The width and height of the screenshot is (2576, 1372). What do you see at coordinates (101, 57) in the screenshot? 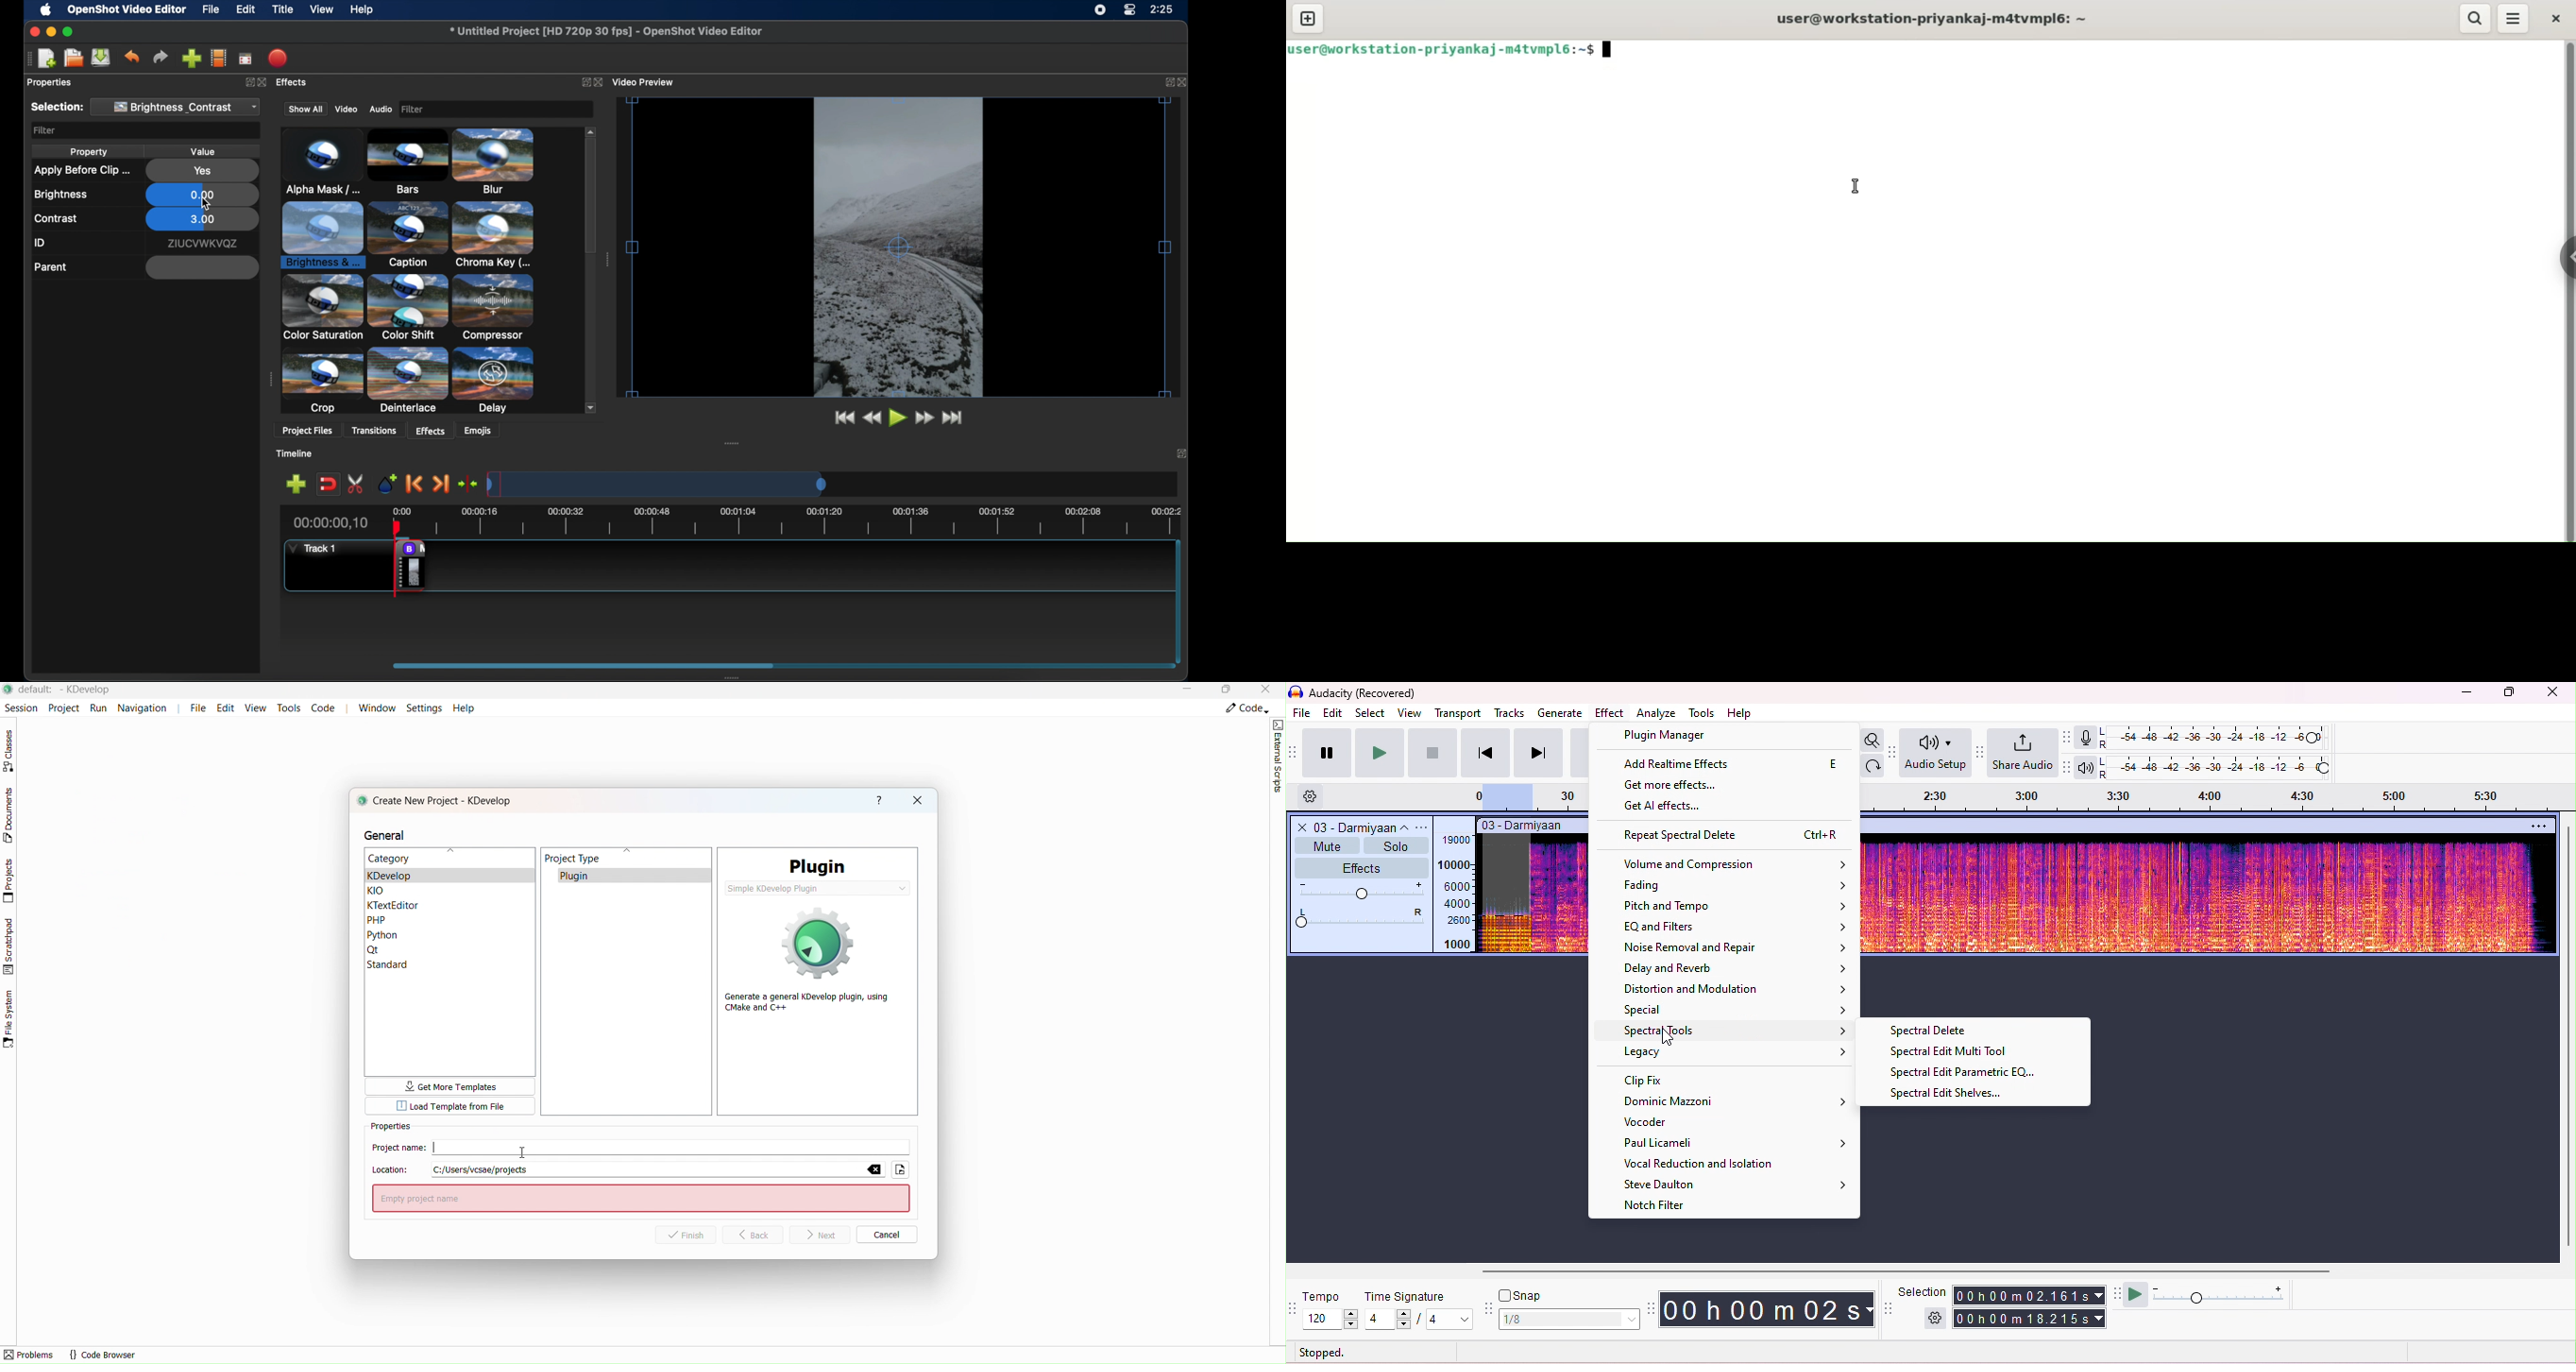
I see `save project files` at bounding box center [101, 57].